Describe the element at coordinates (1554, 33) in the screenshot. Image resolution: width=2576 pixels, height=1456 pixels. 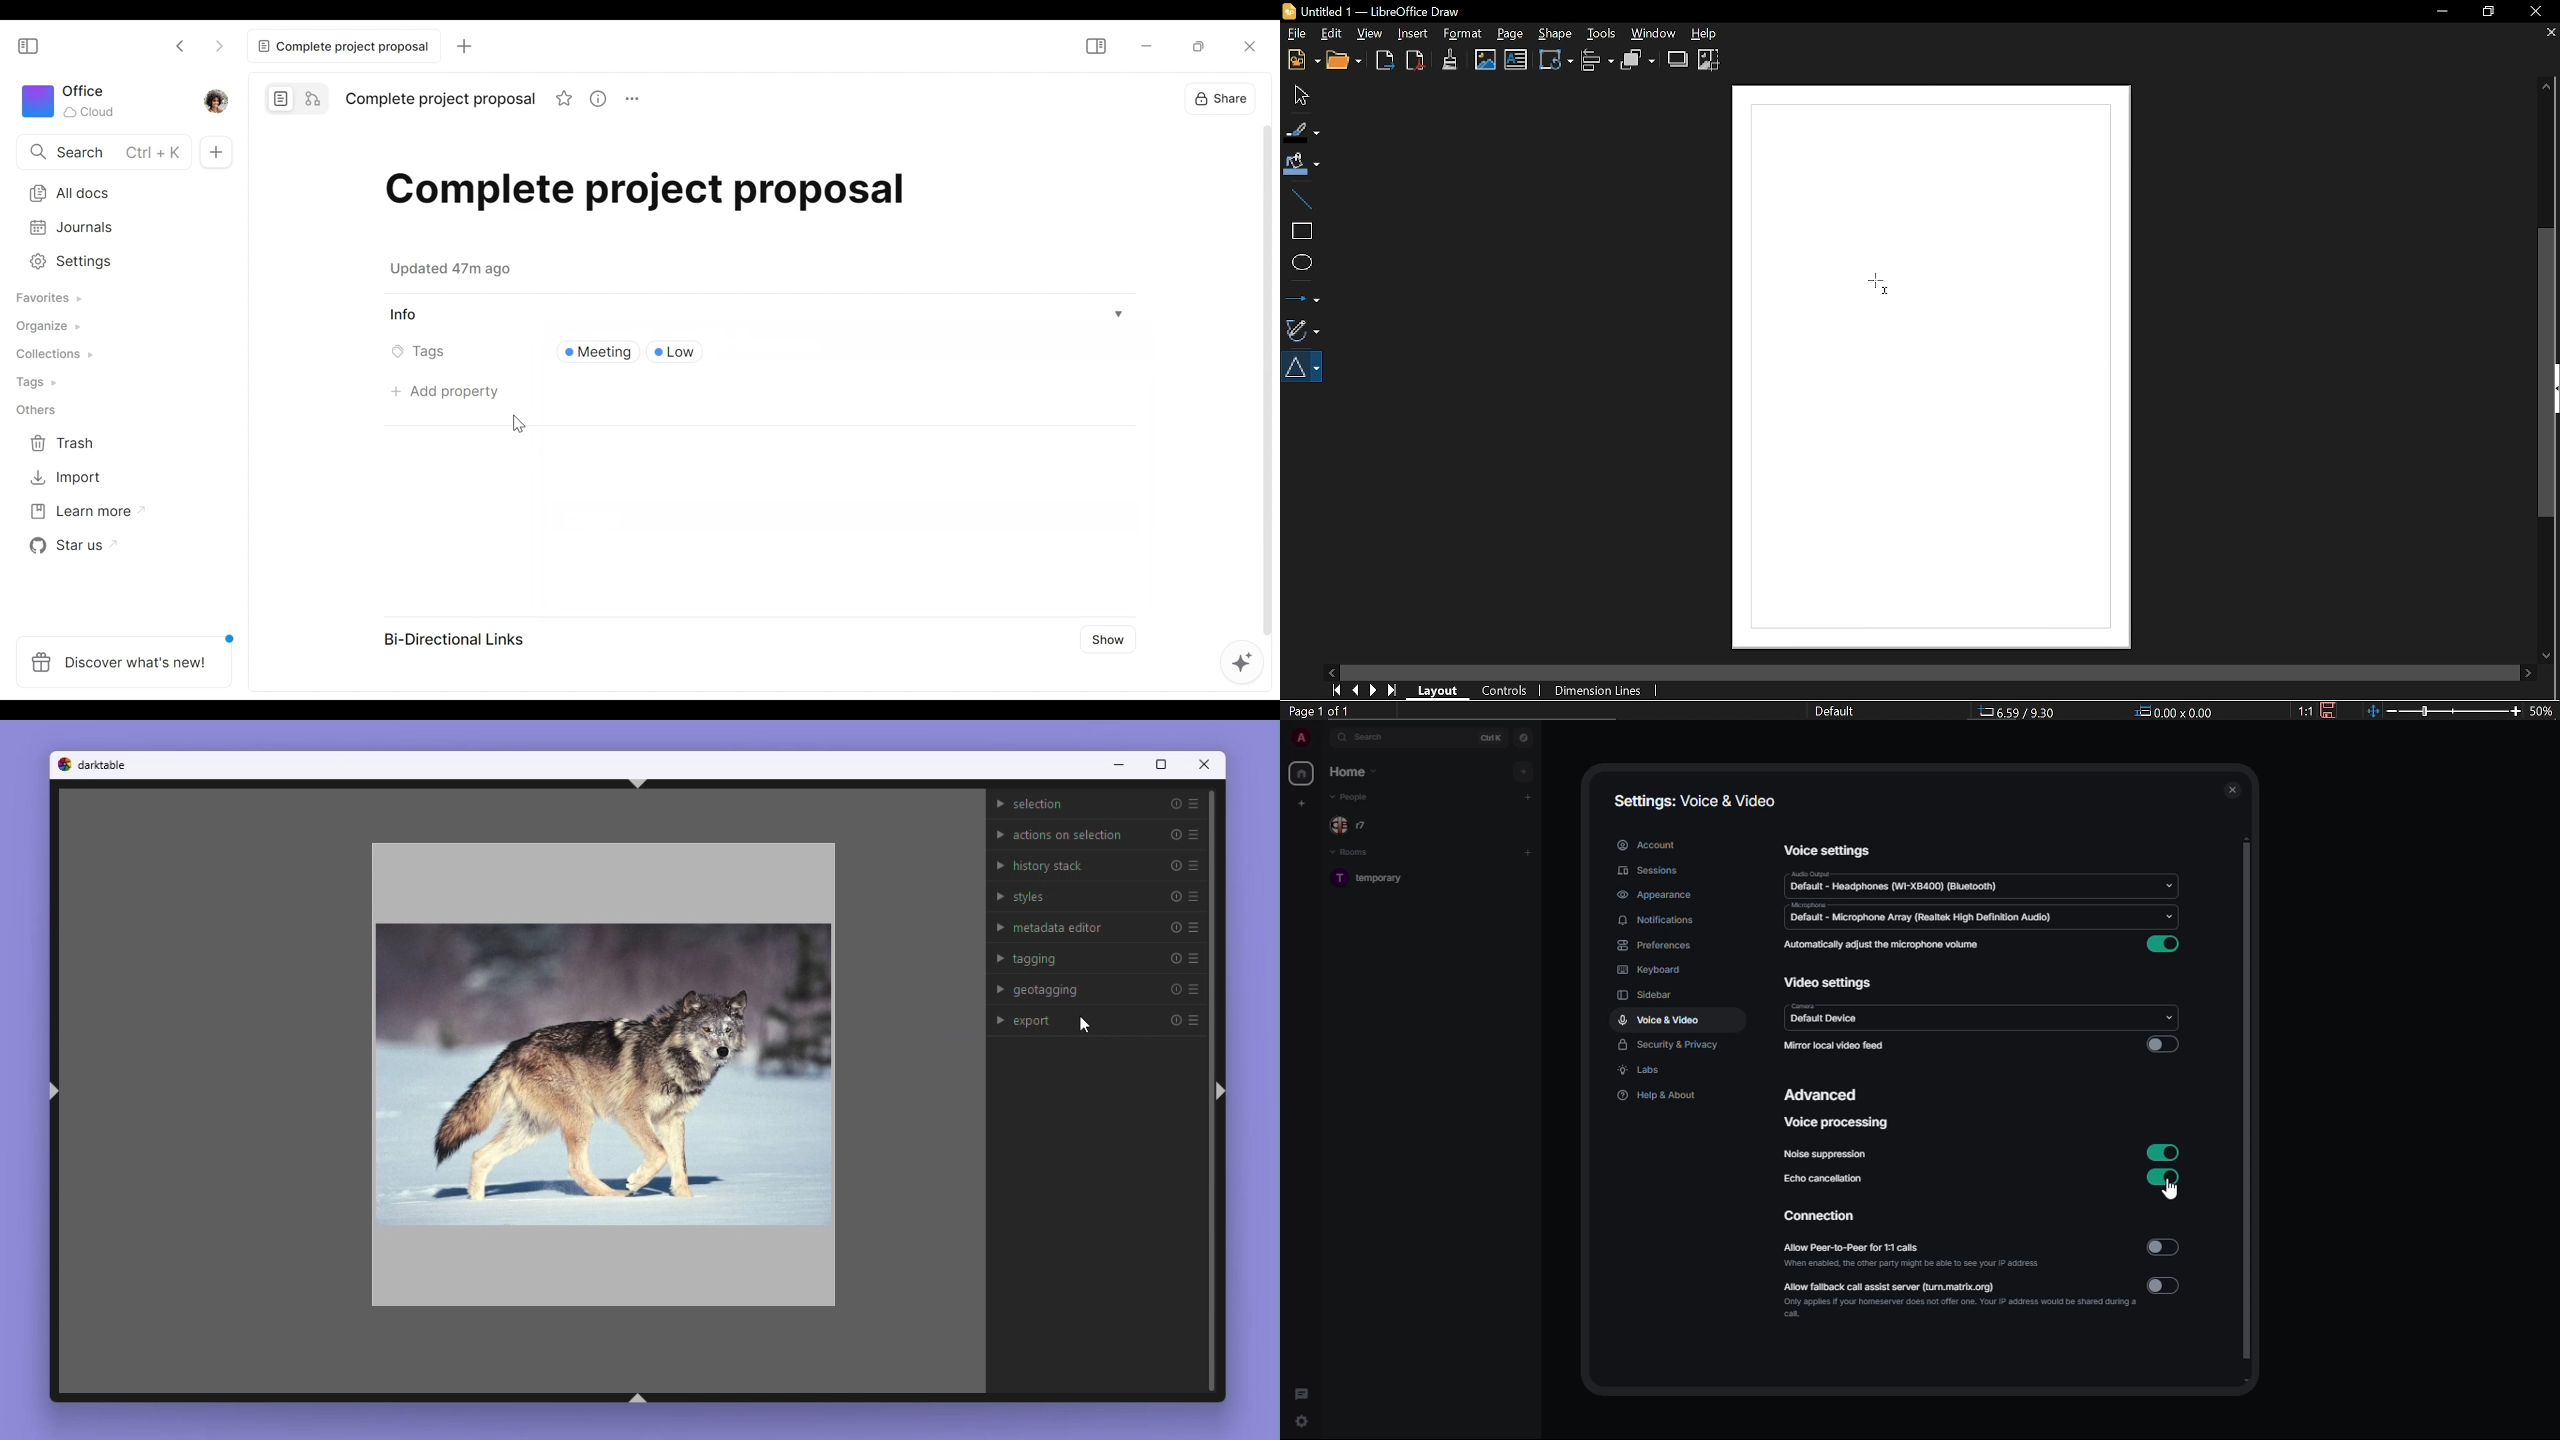
I see `shape` at that location.